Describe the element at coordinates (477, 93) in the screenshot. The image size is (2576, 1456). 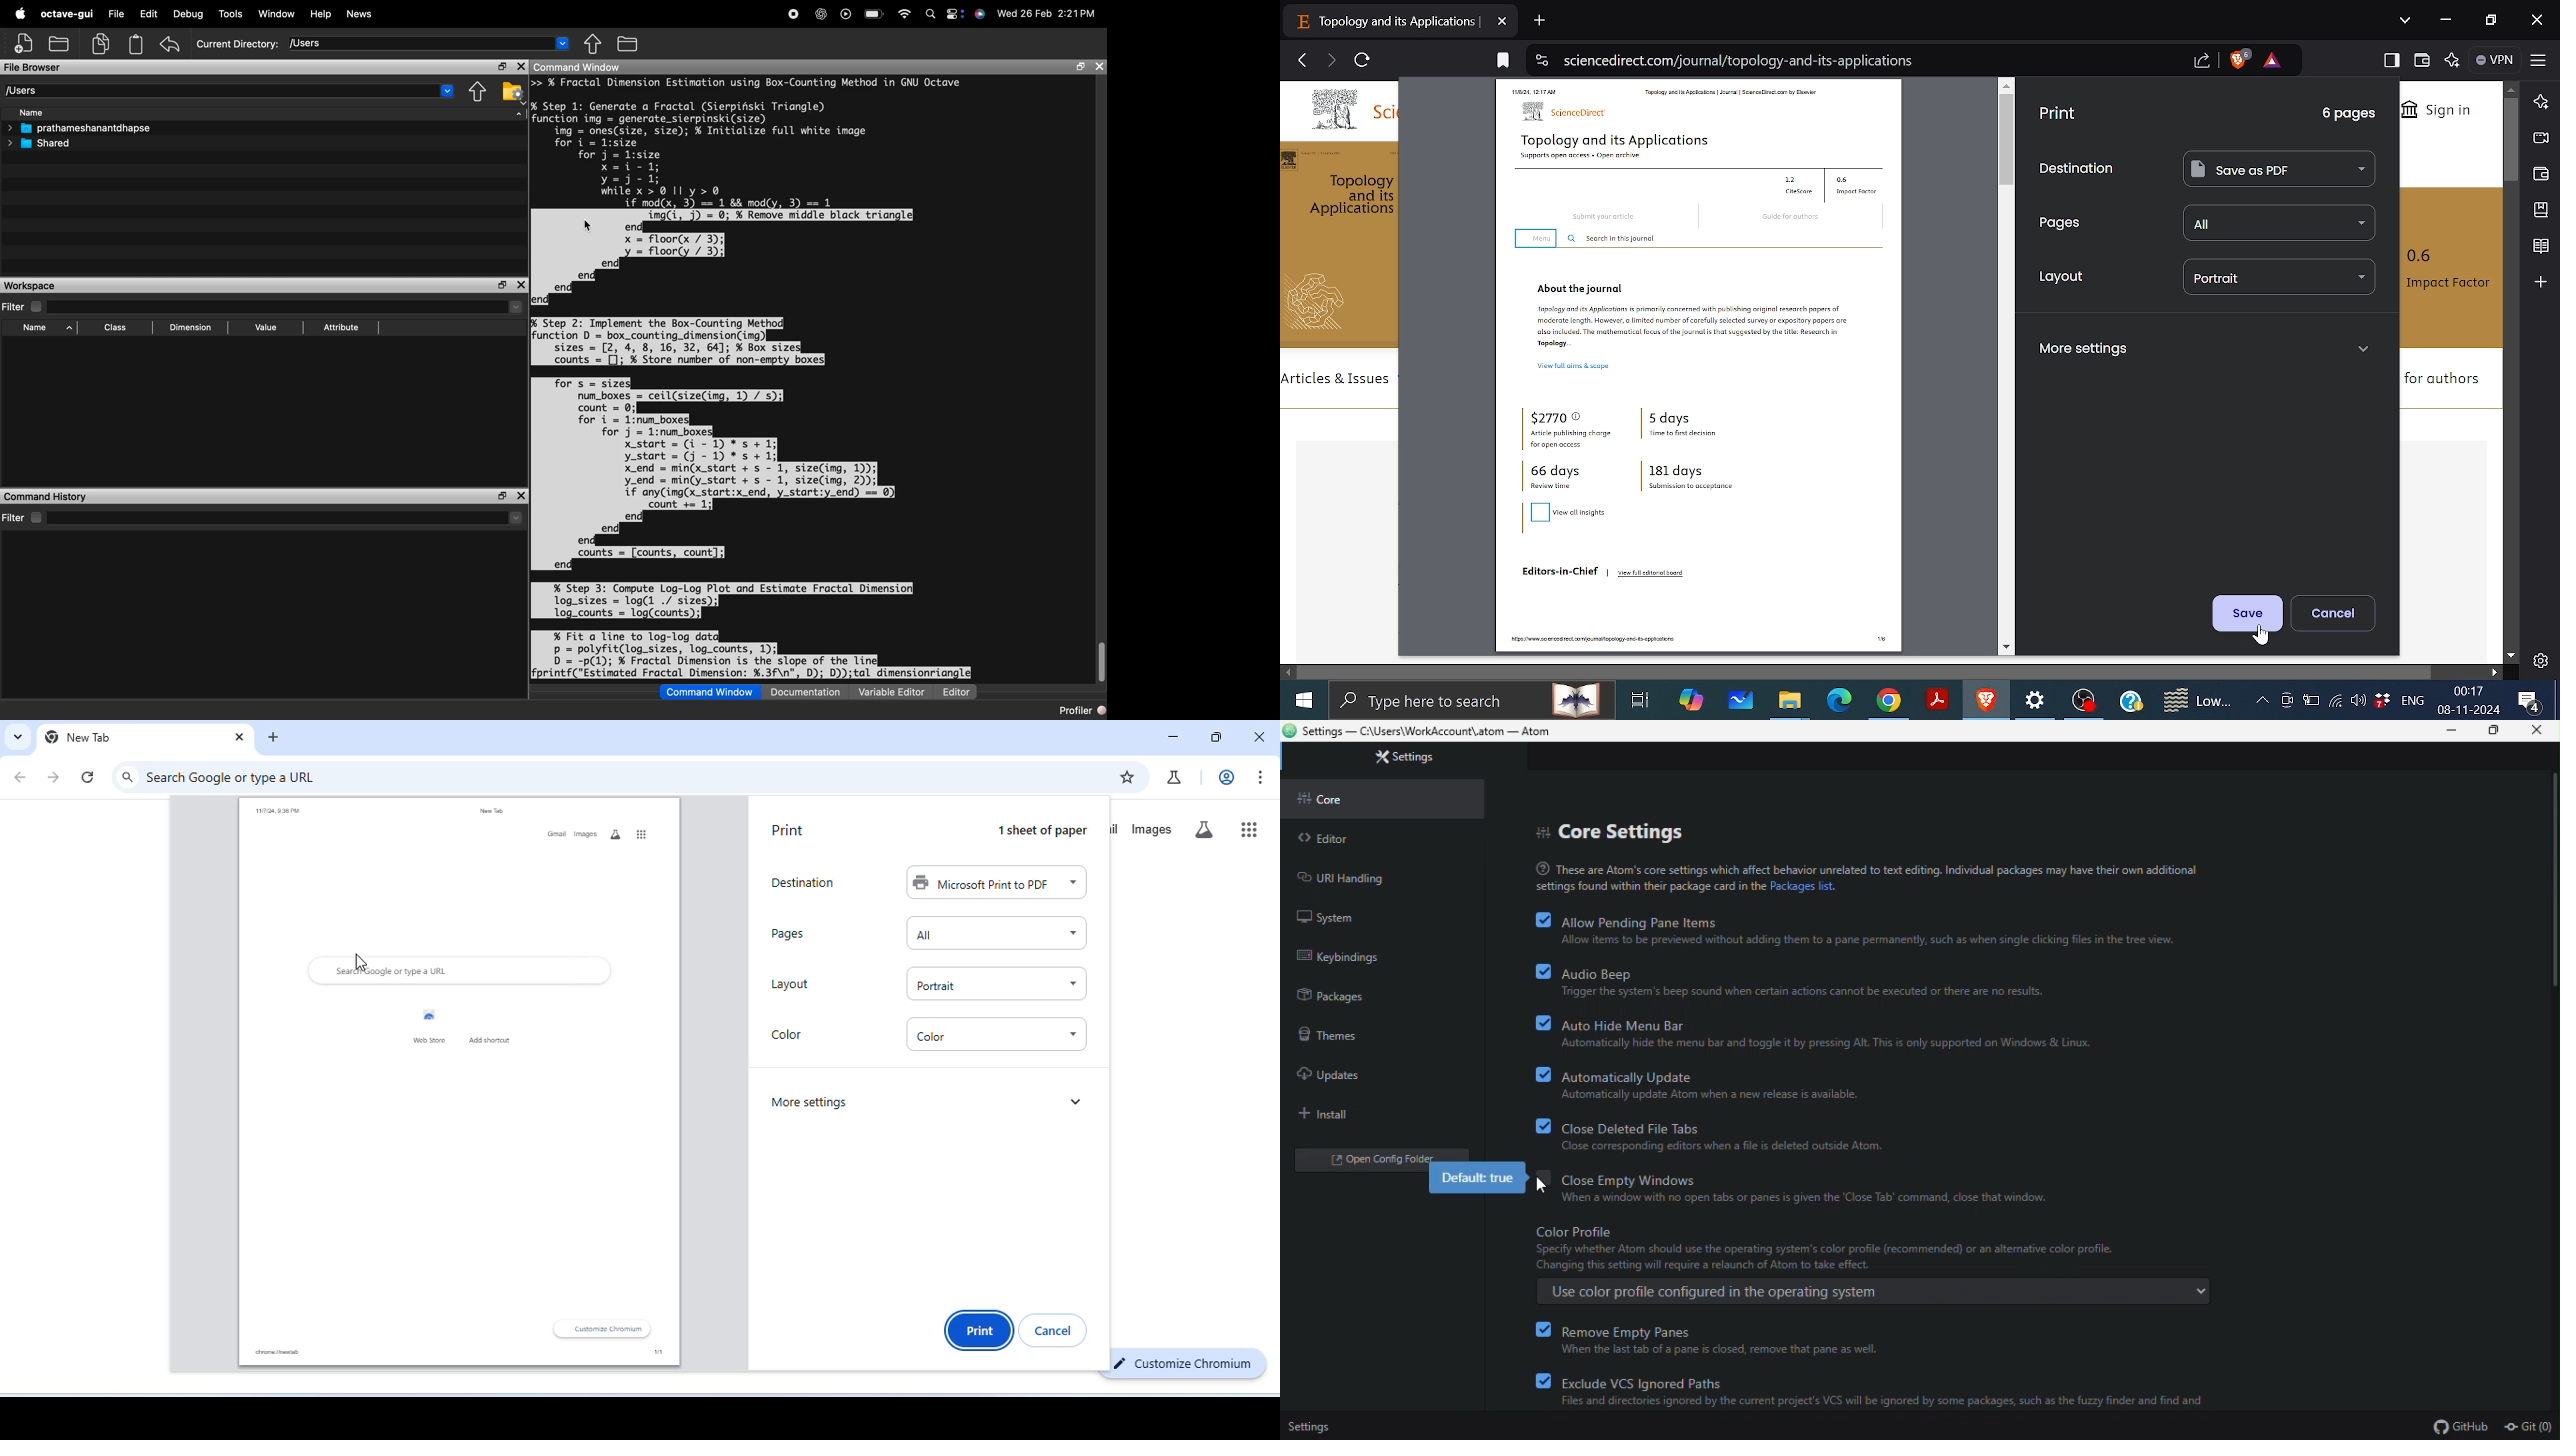
I see `one directory up` at that location.